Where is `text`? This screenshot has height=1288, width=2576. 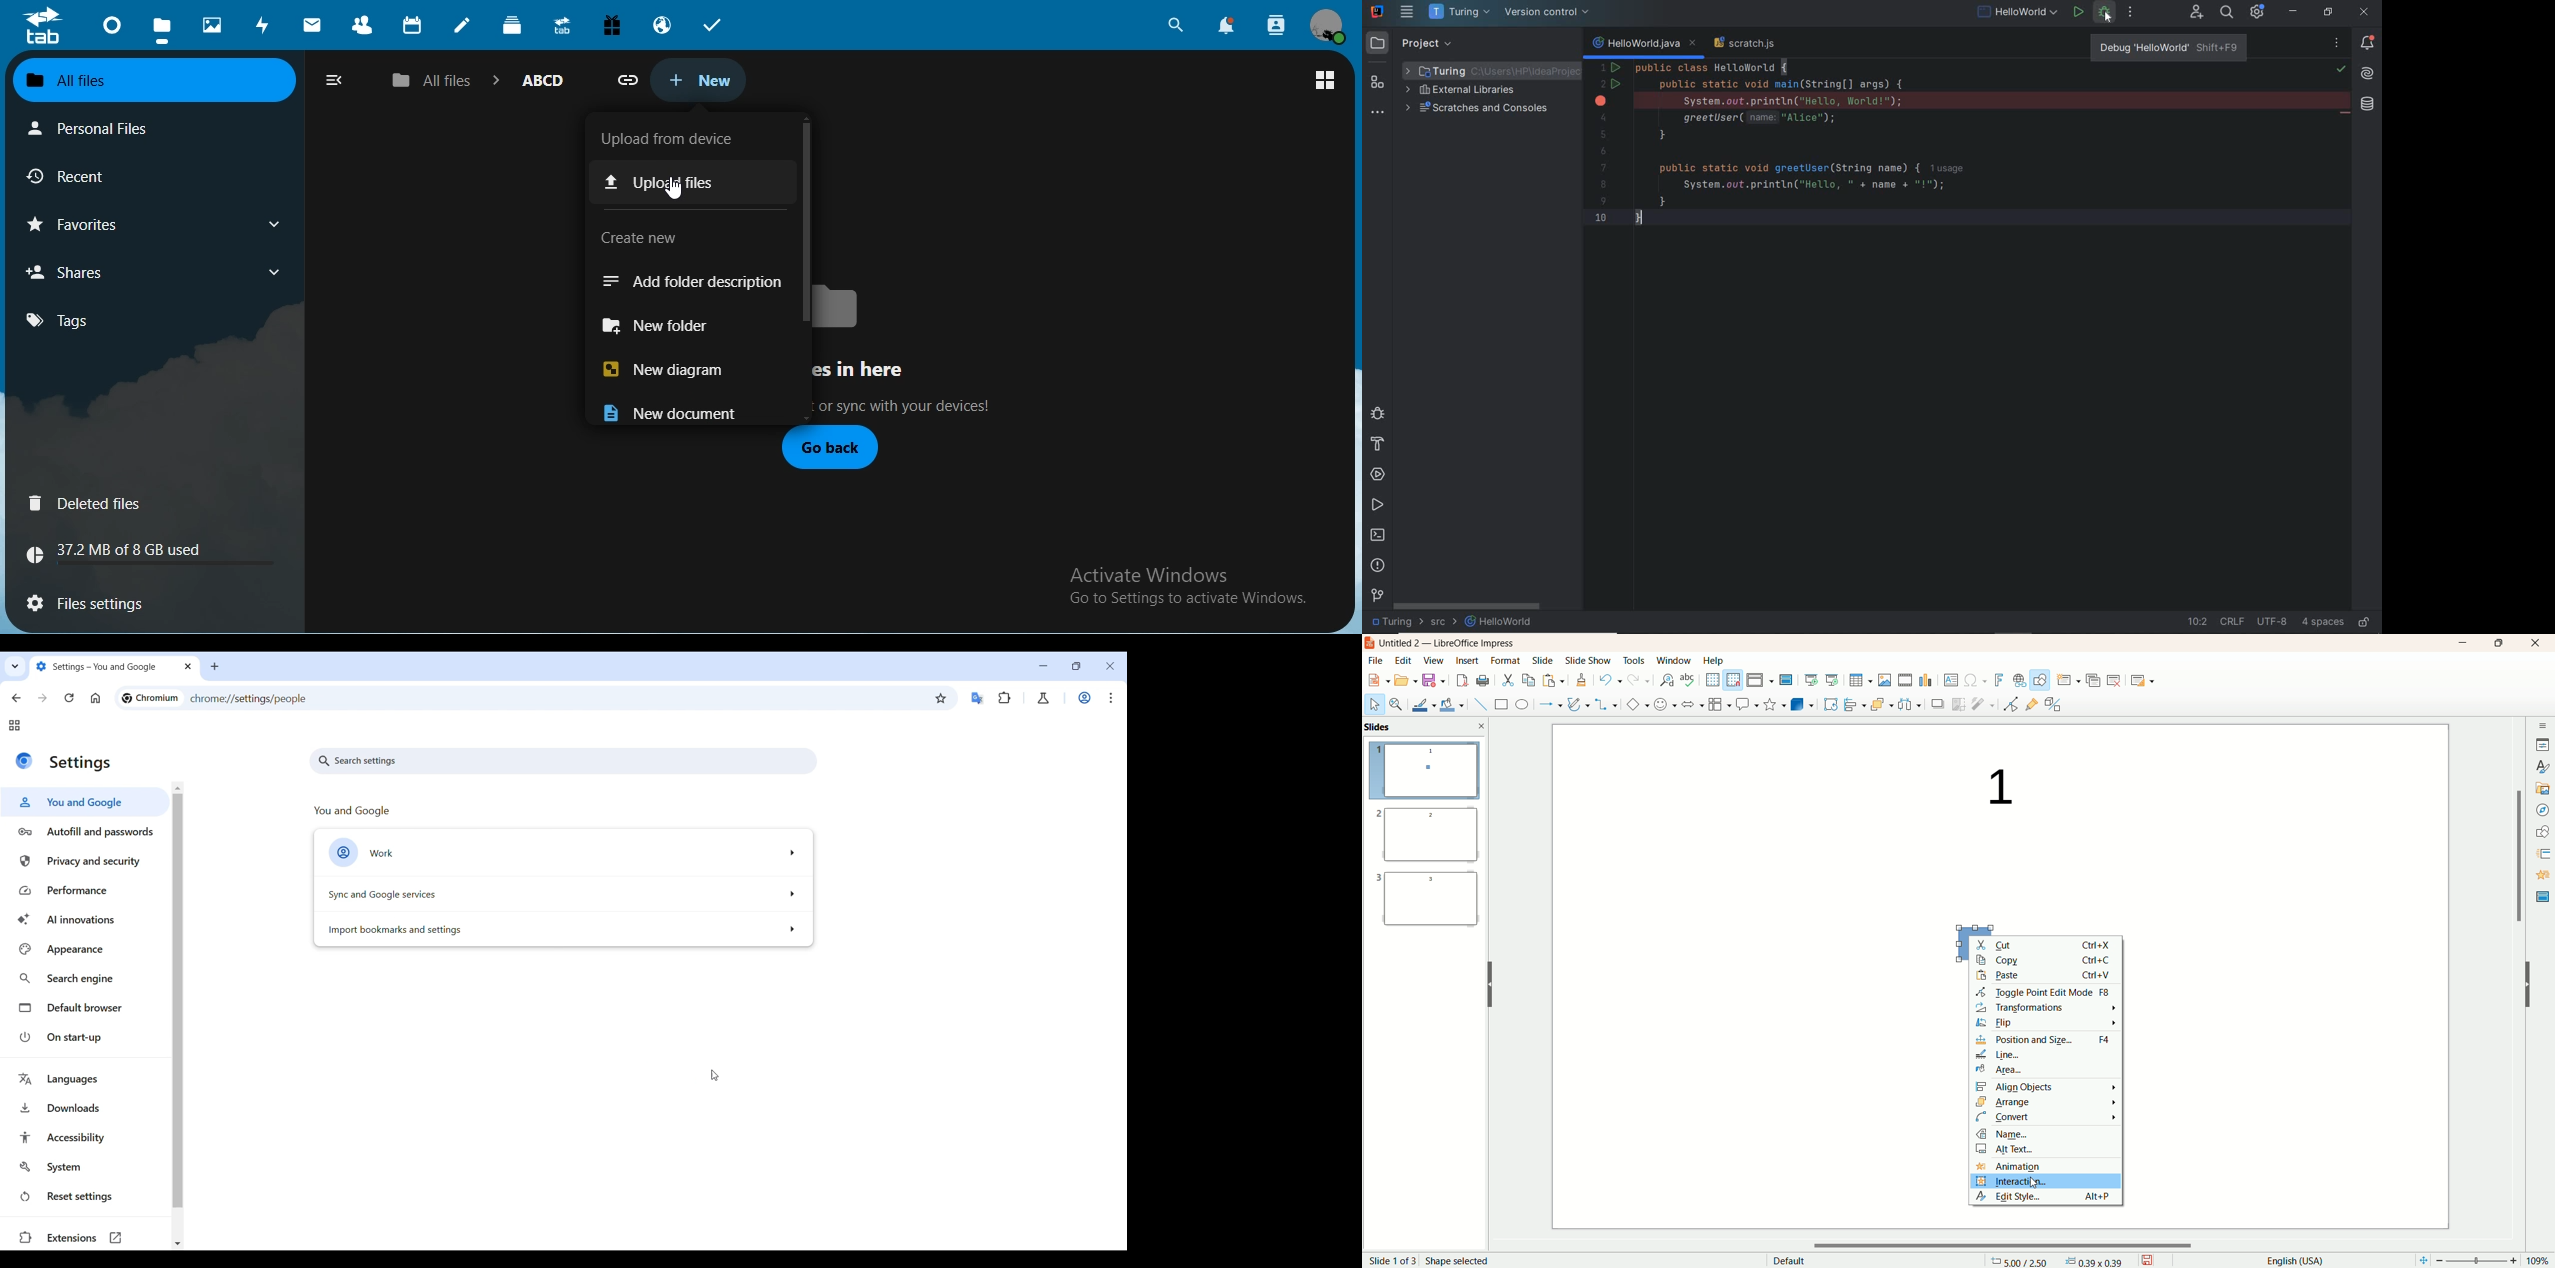 text is located at coordinates (909, 386).